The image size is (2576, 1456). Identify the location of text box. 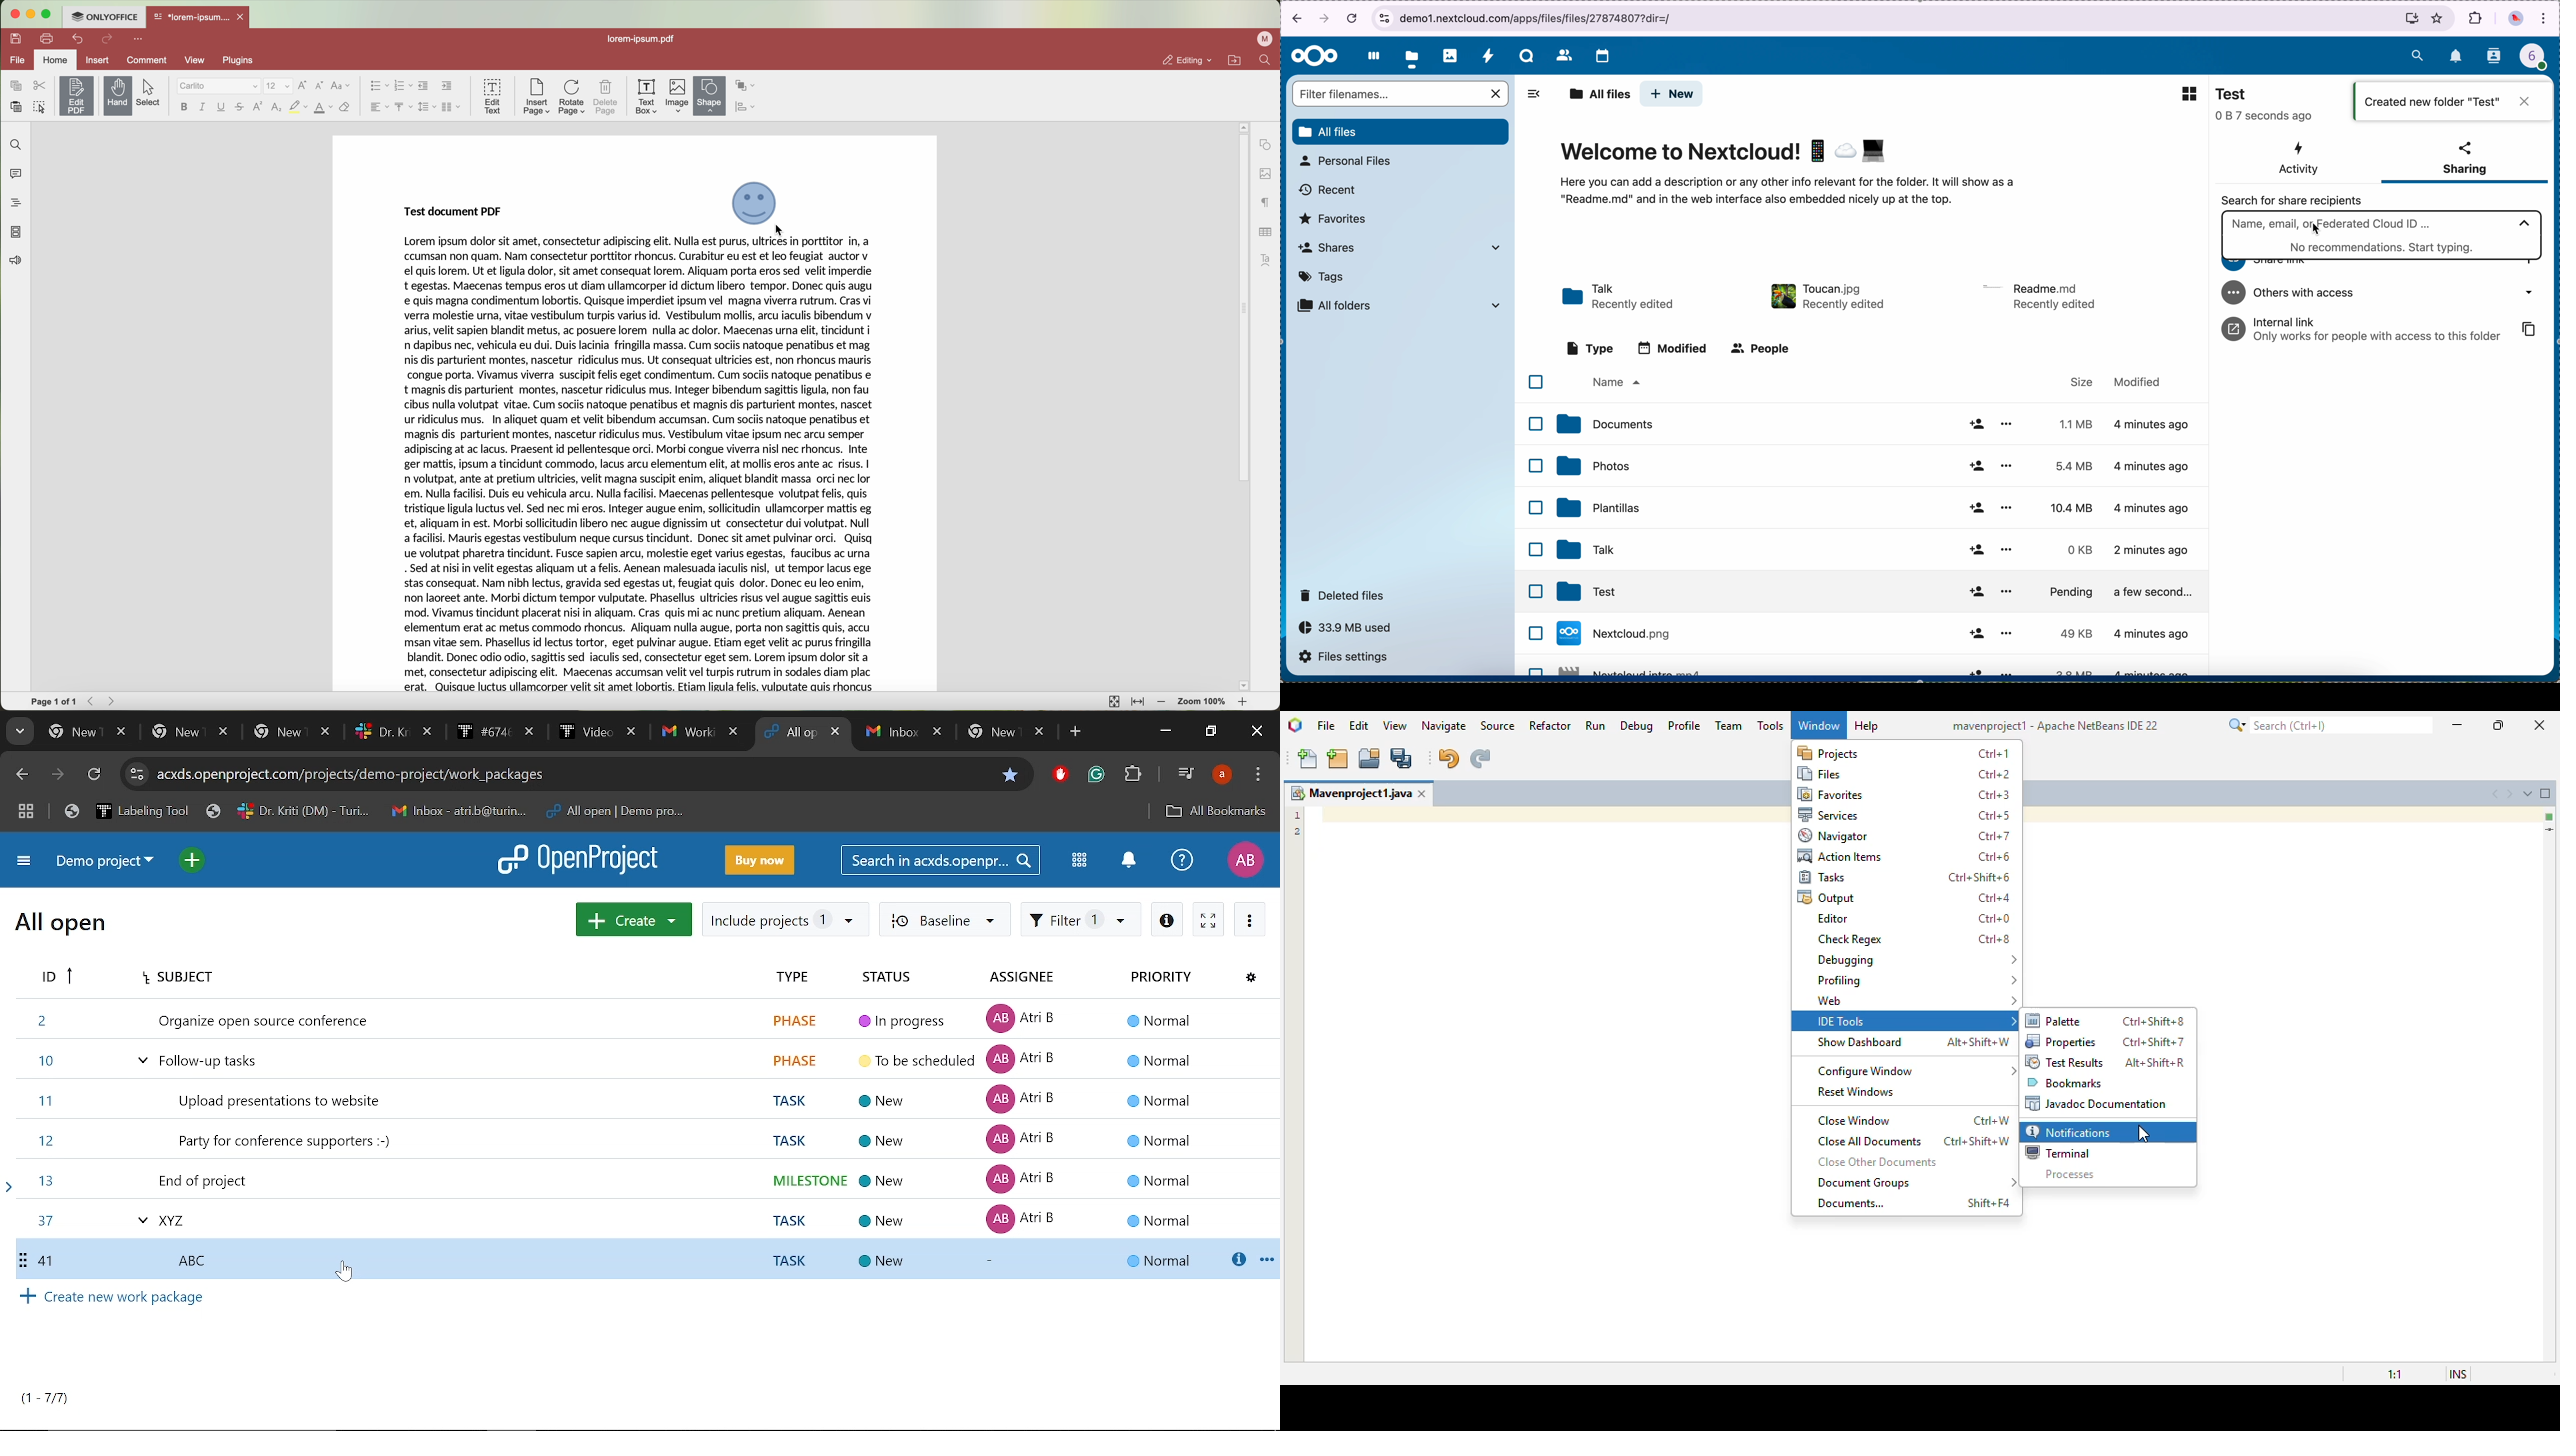
(645, 95).